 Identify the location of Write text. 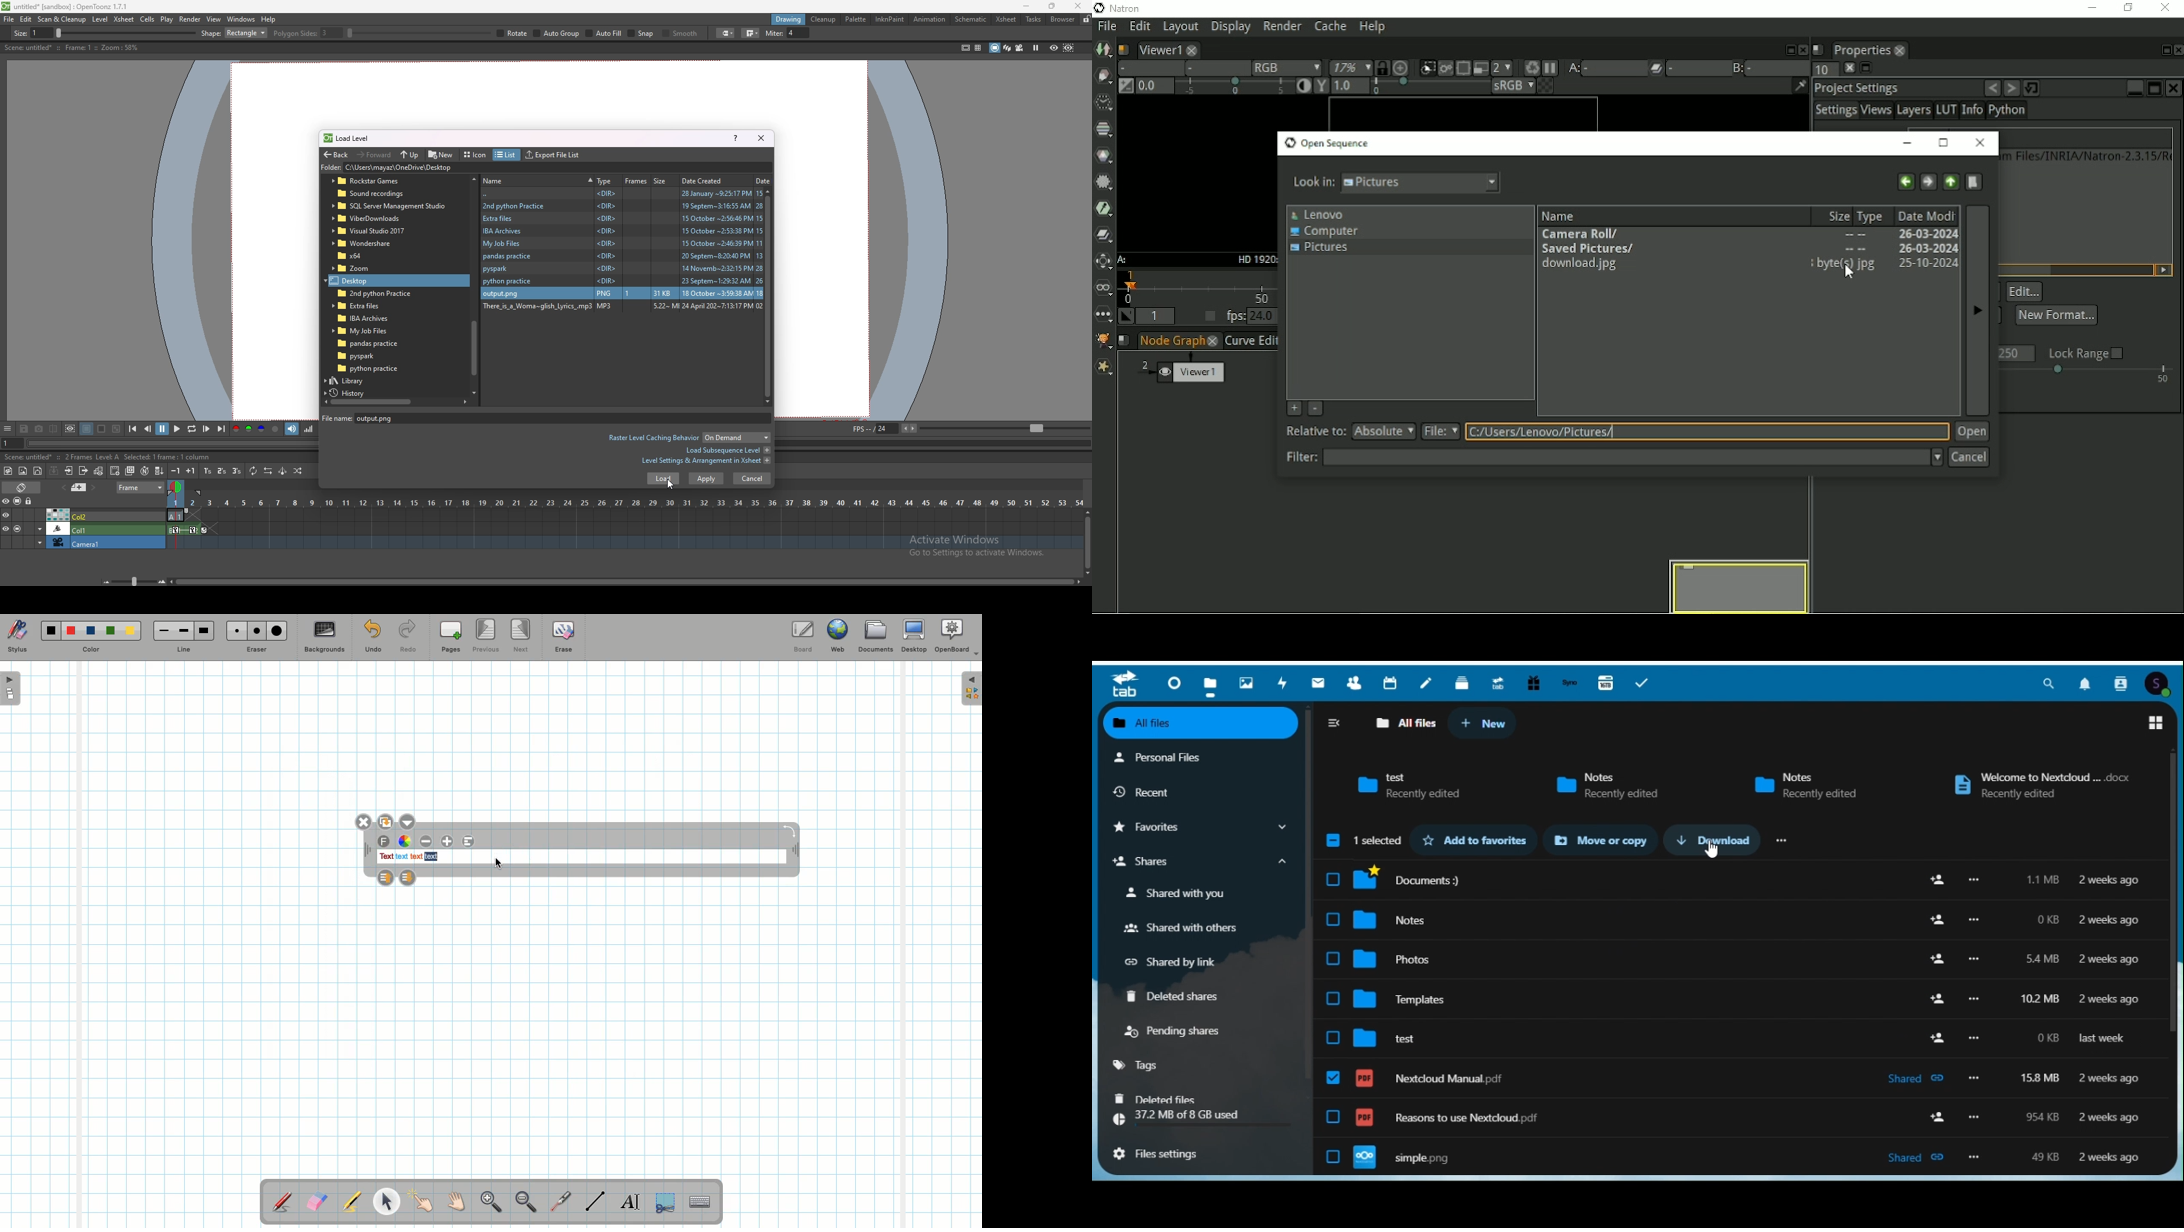
(632, 1199).